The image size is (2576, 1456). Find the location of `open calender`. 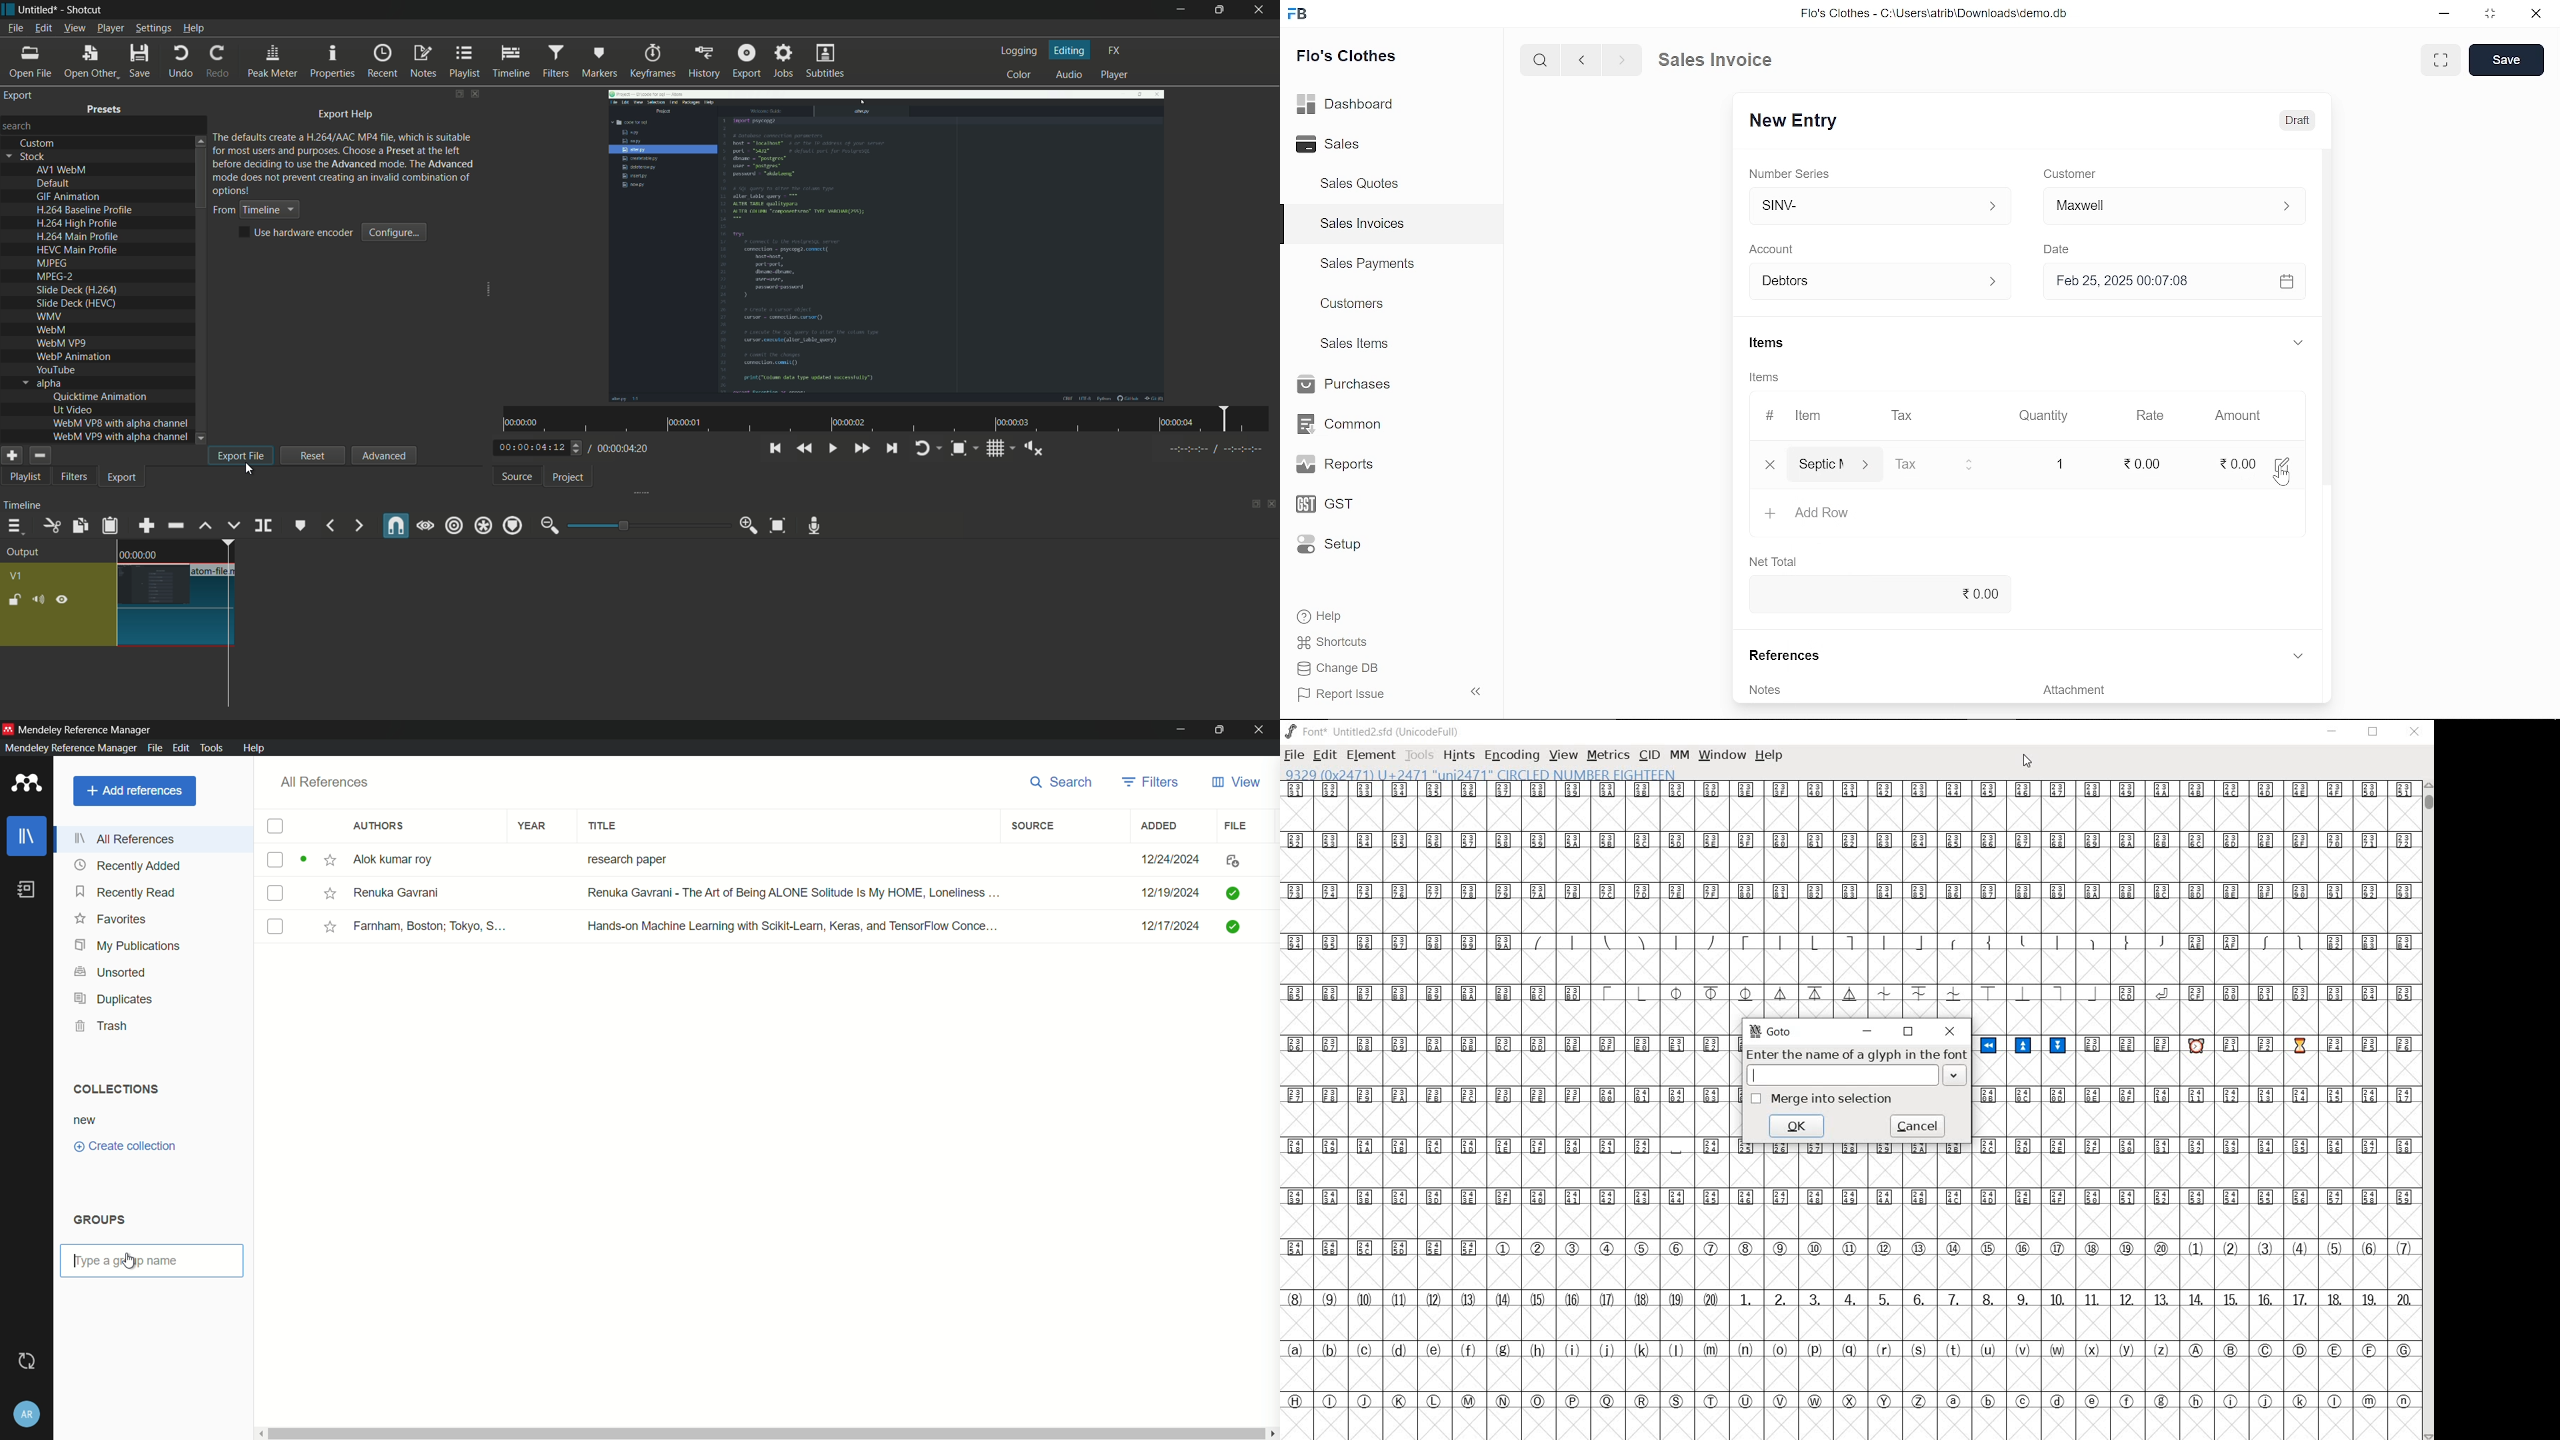

open calender is located at coordinates (2286, 282).